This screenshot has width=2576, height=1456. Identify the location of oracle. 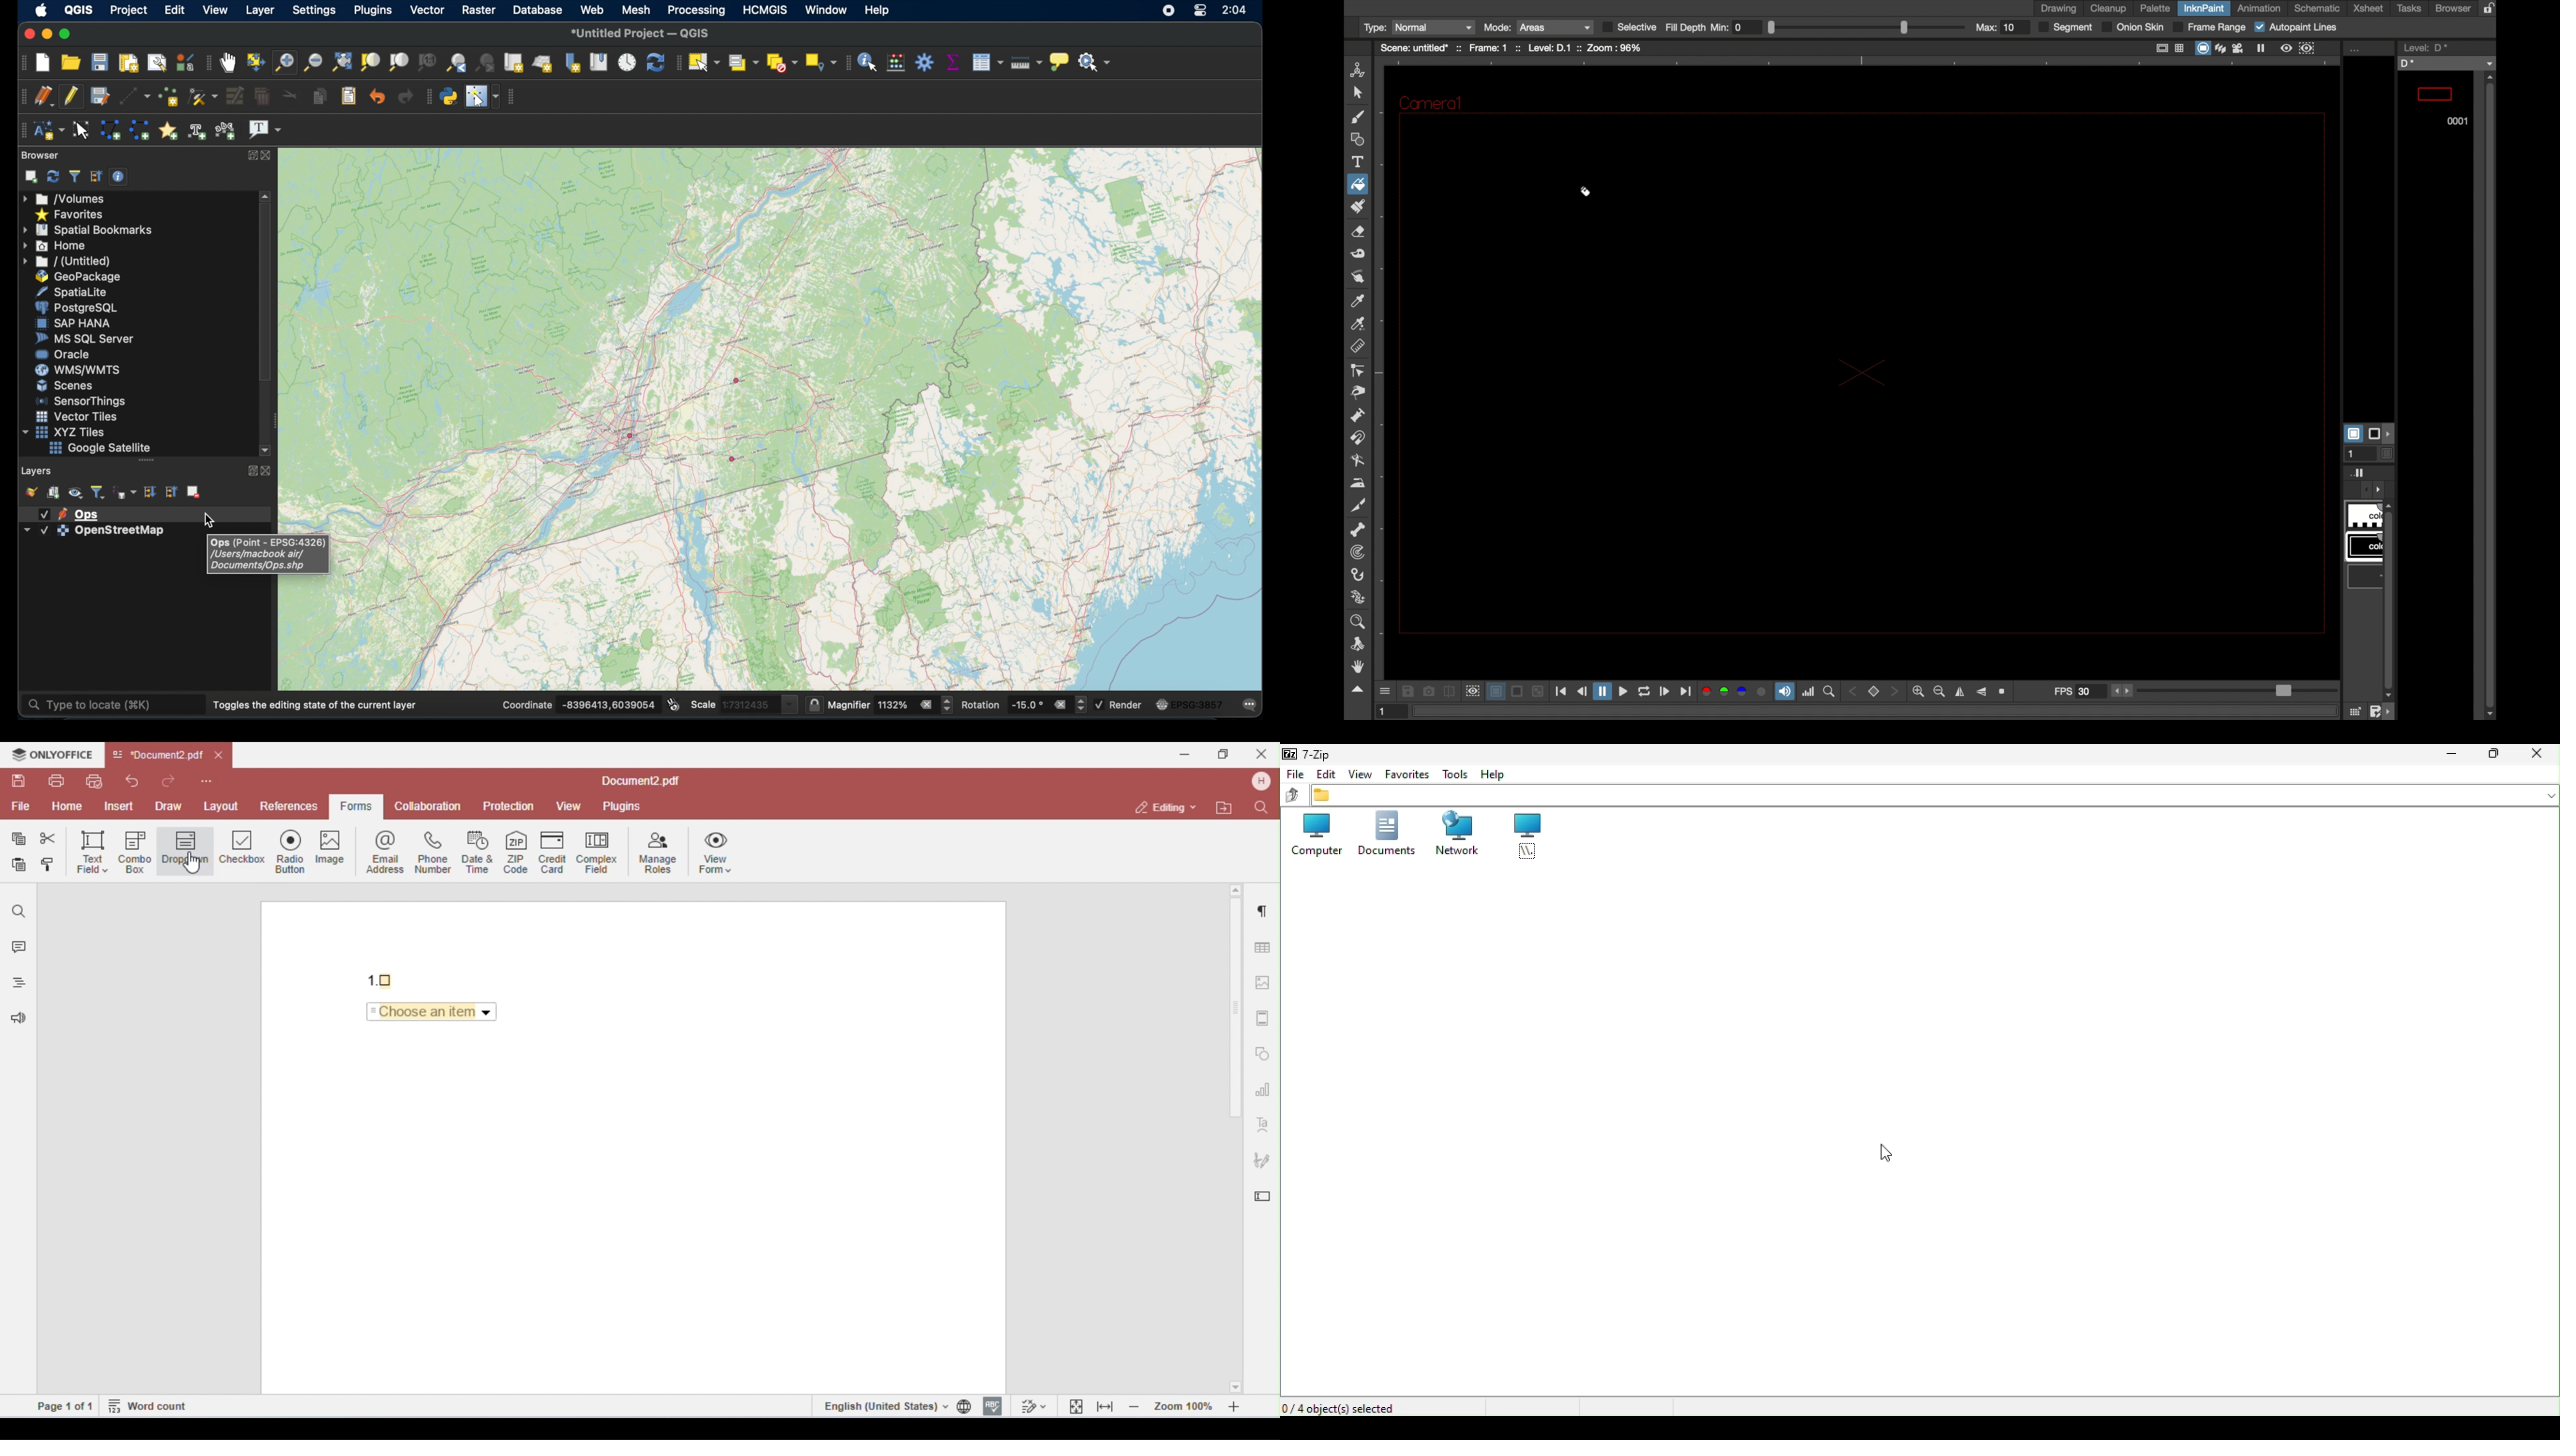
(61, 353).